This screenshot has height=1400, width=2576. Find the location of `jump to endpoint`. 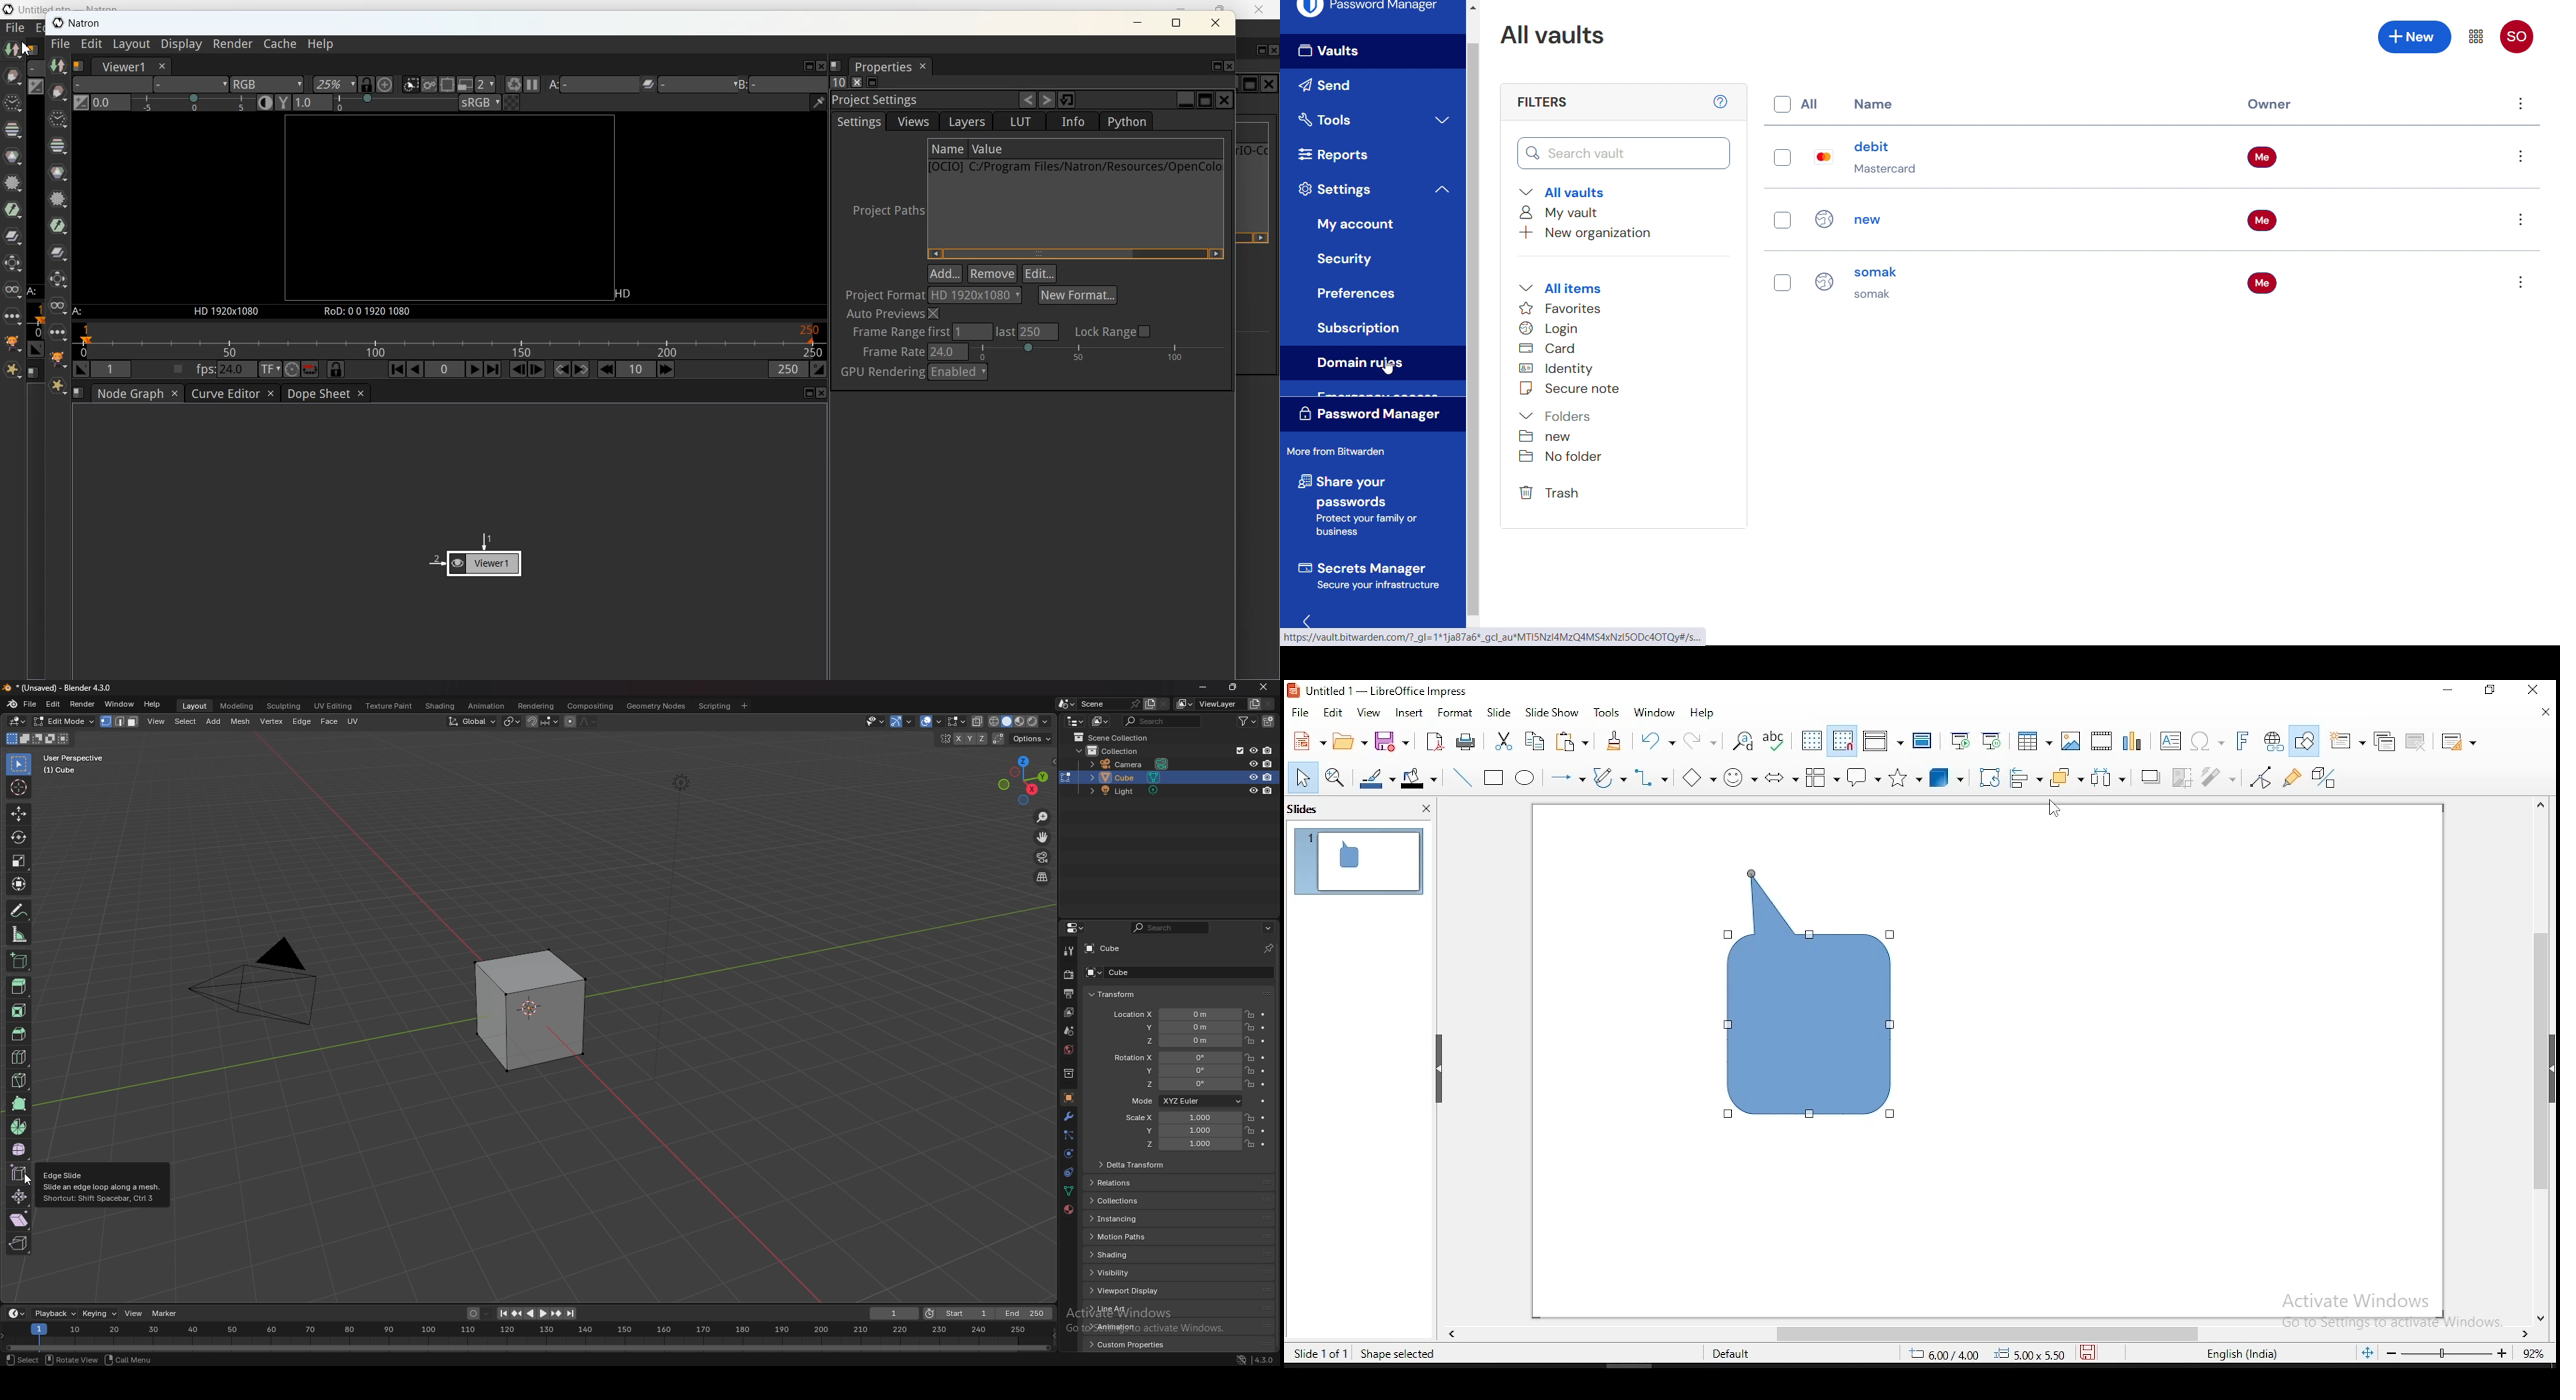

jump to endpoint is located at coordinates (571, 1315).